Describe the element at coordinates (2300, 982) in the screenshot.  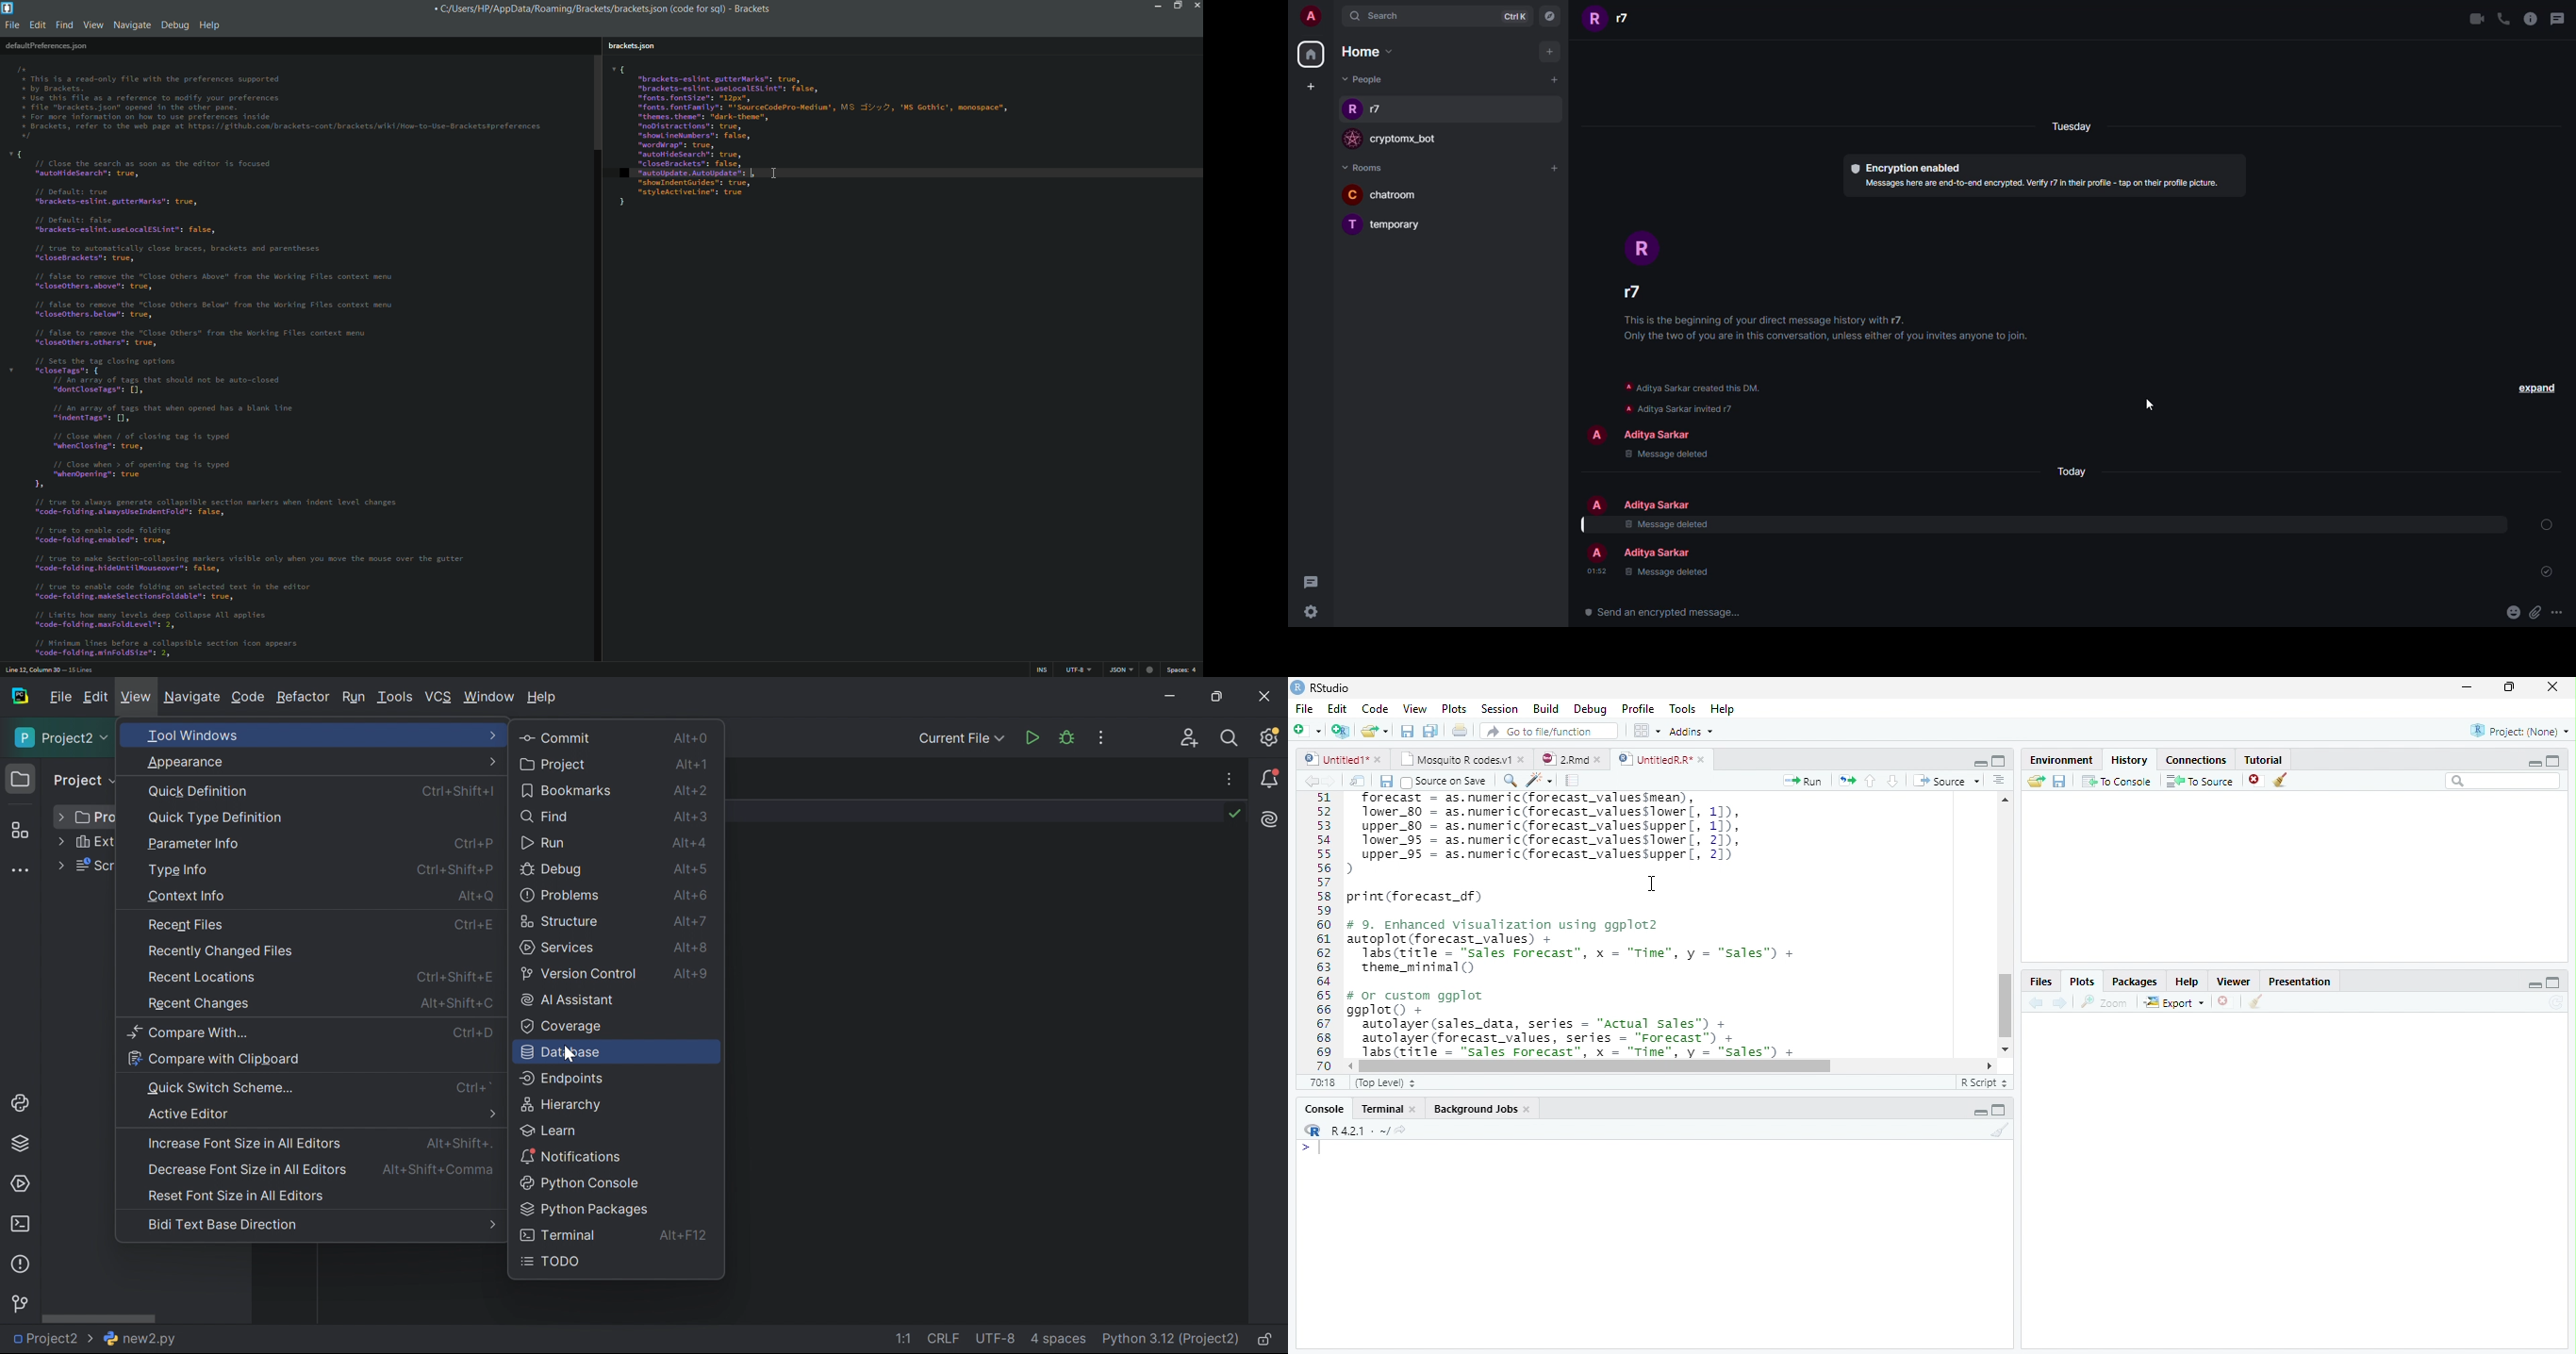
I see `Presentation` at that location.